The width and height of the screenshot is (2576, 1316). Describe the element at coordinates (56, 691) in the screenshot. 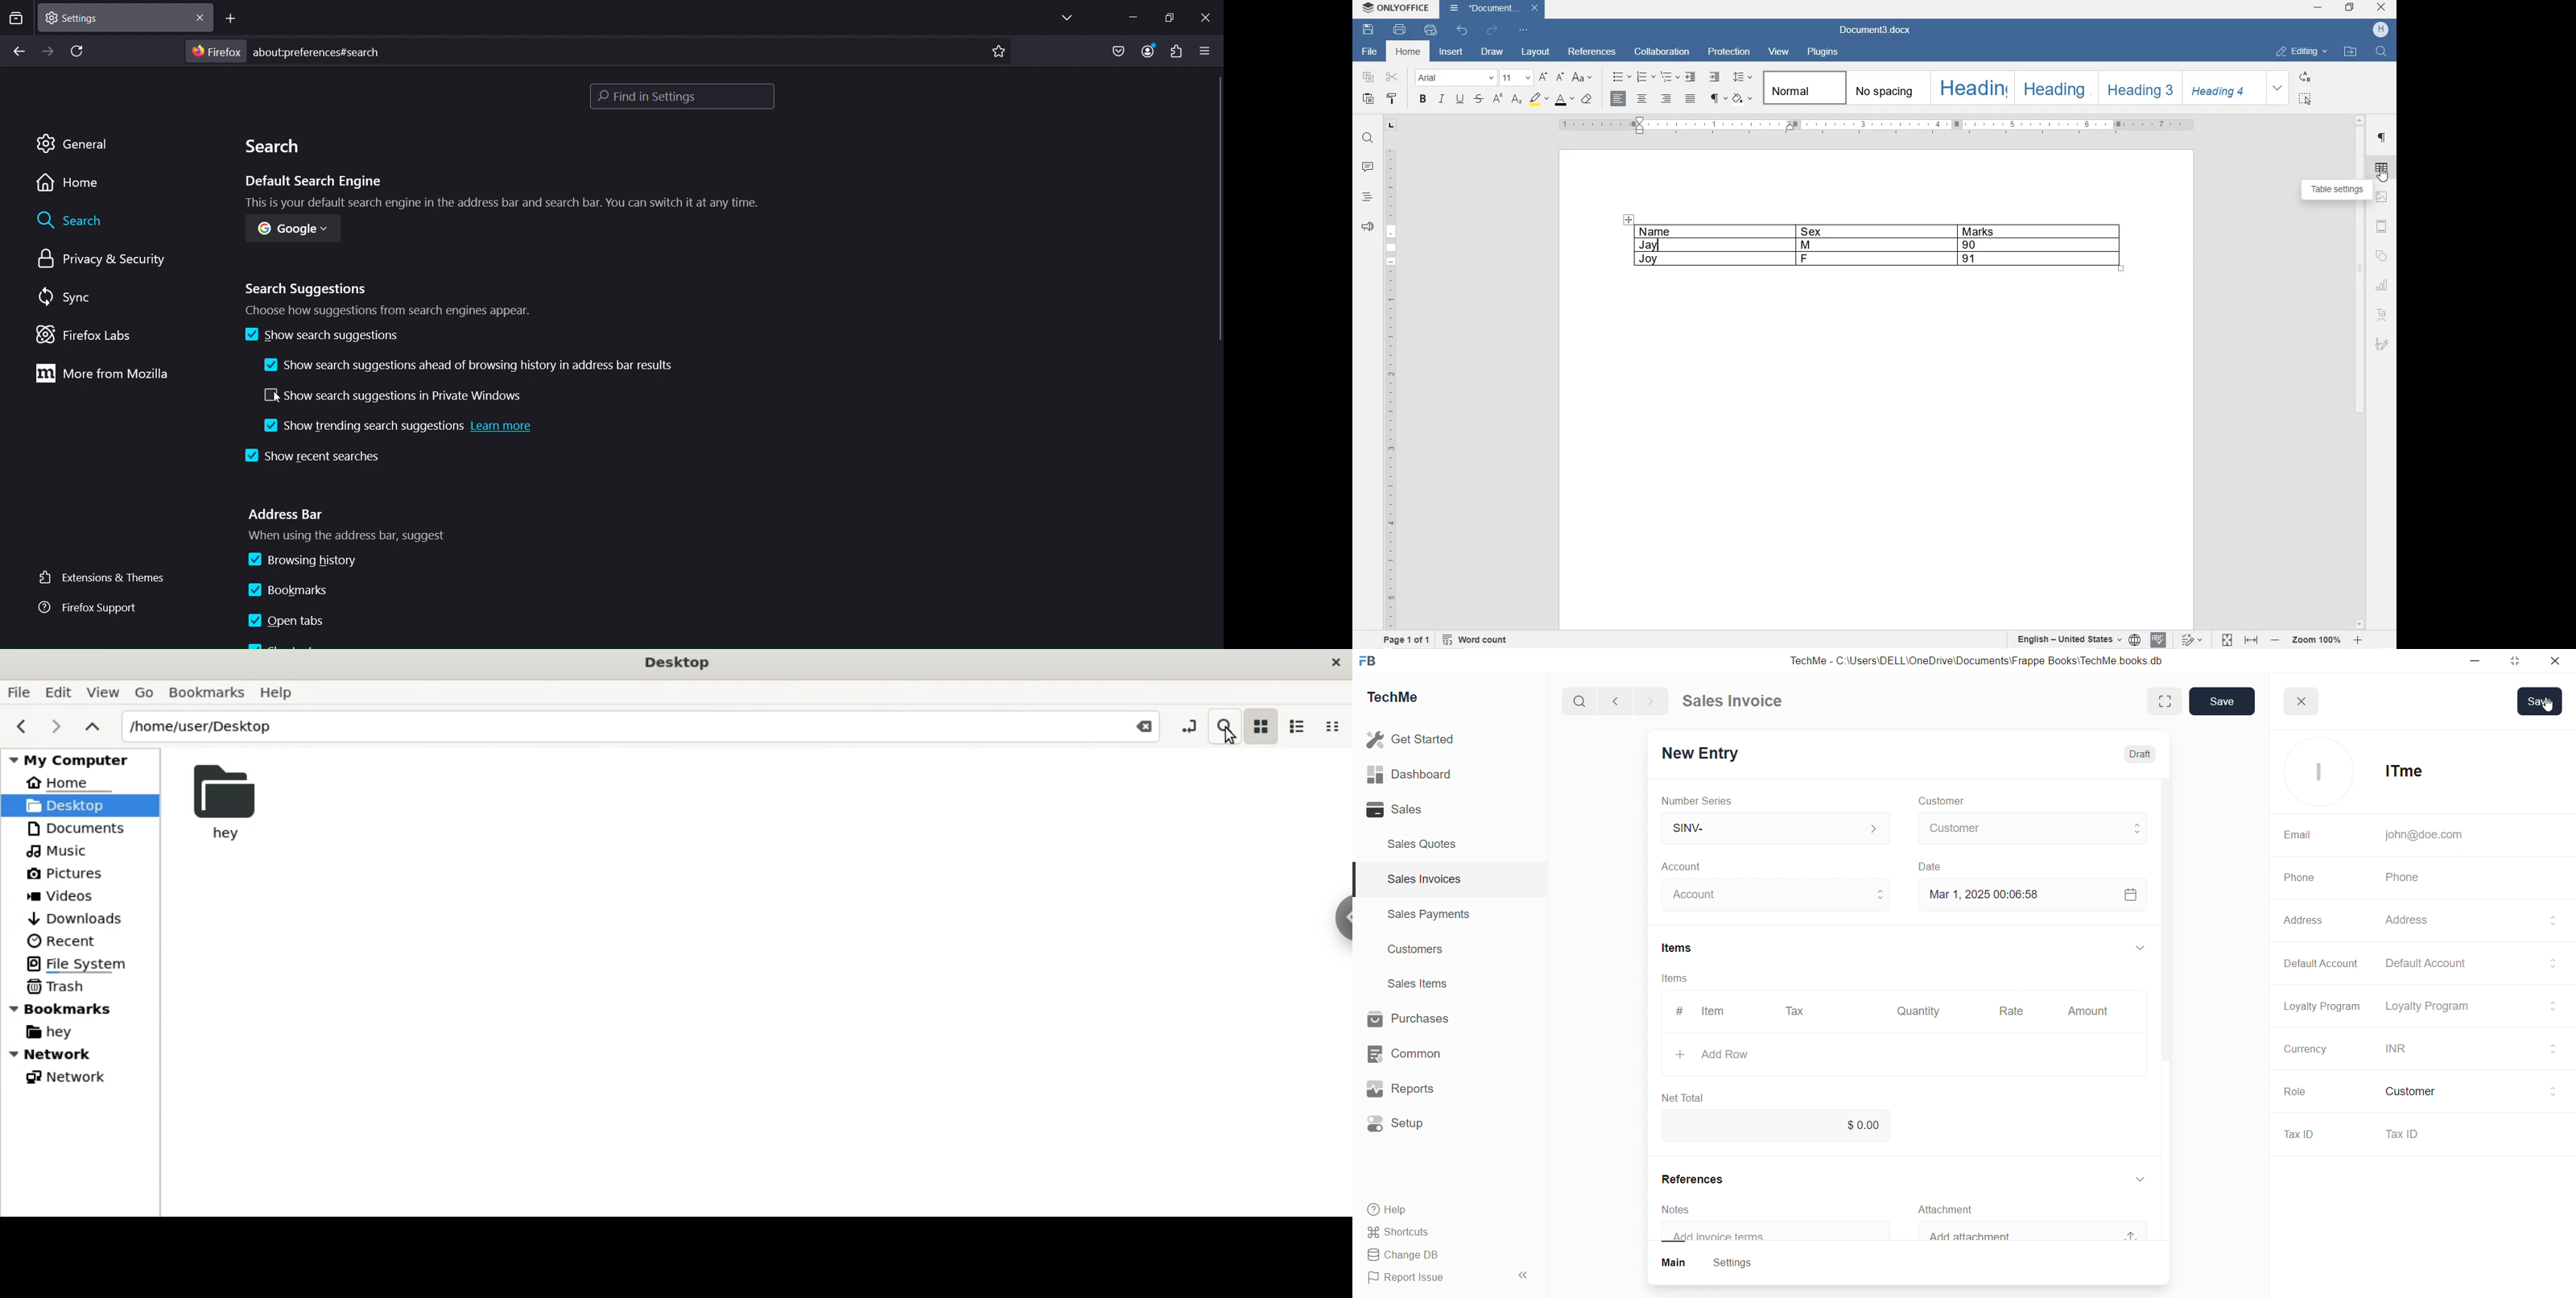

I see `Edit` at that location.